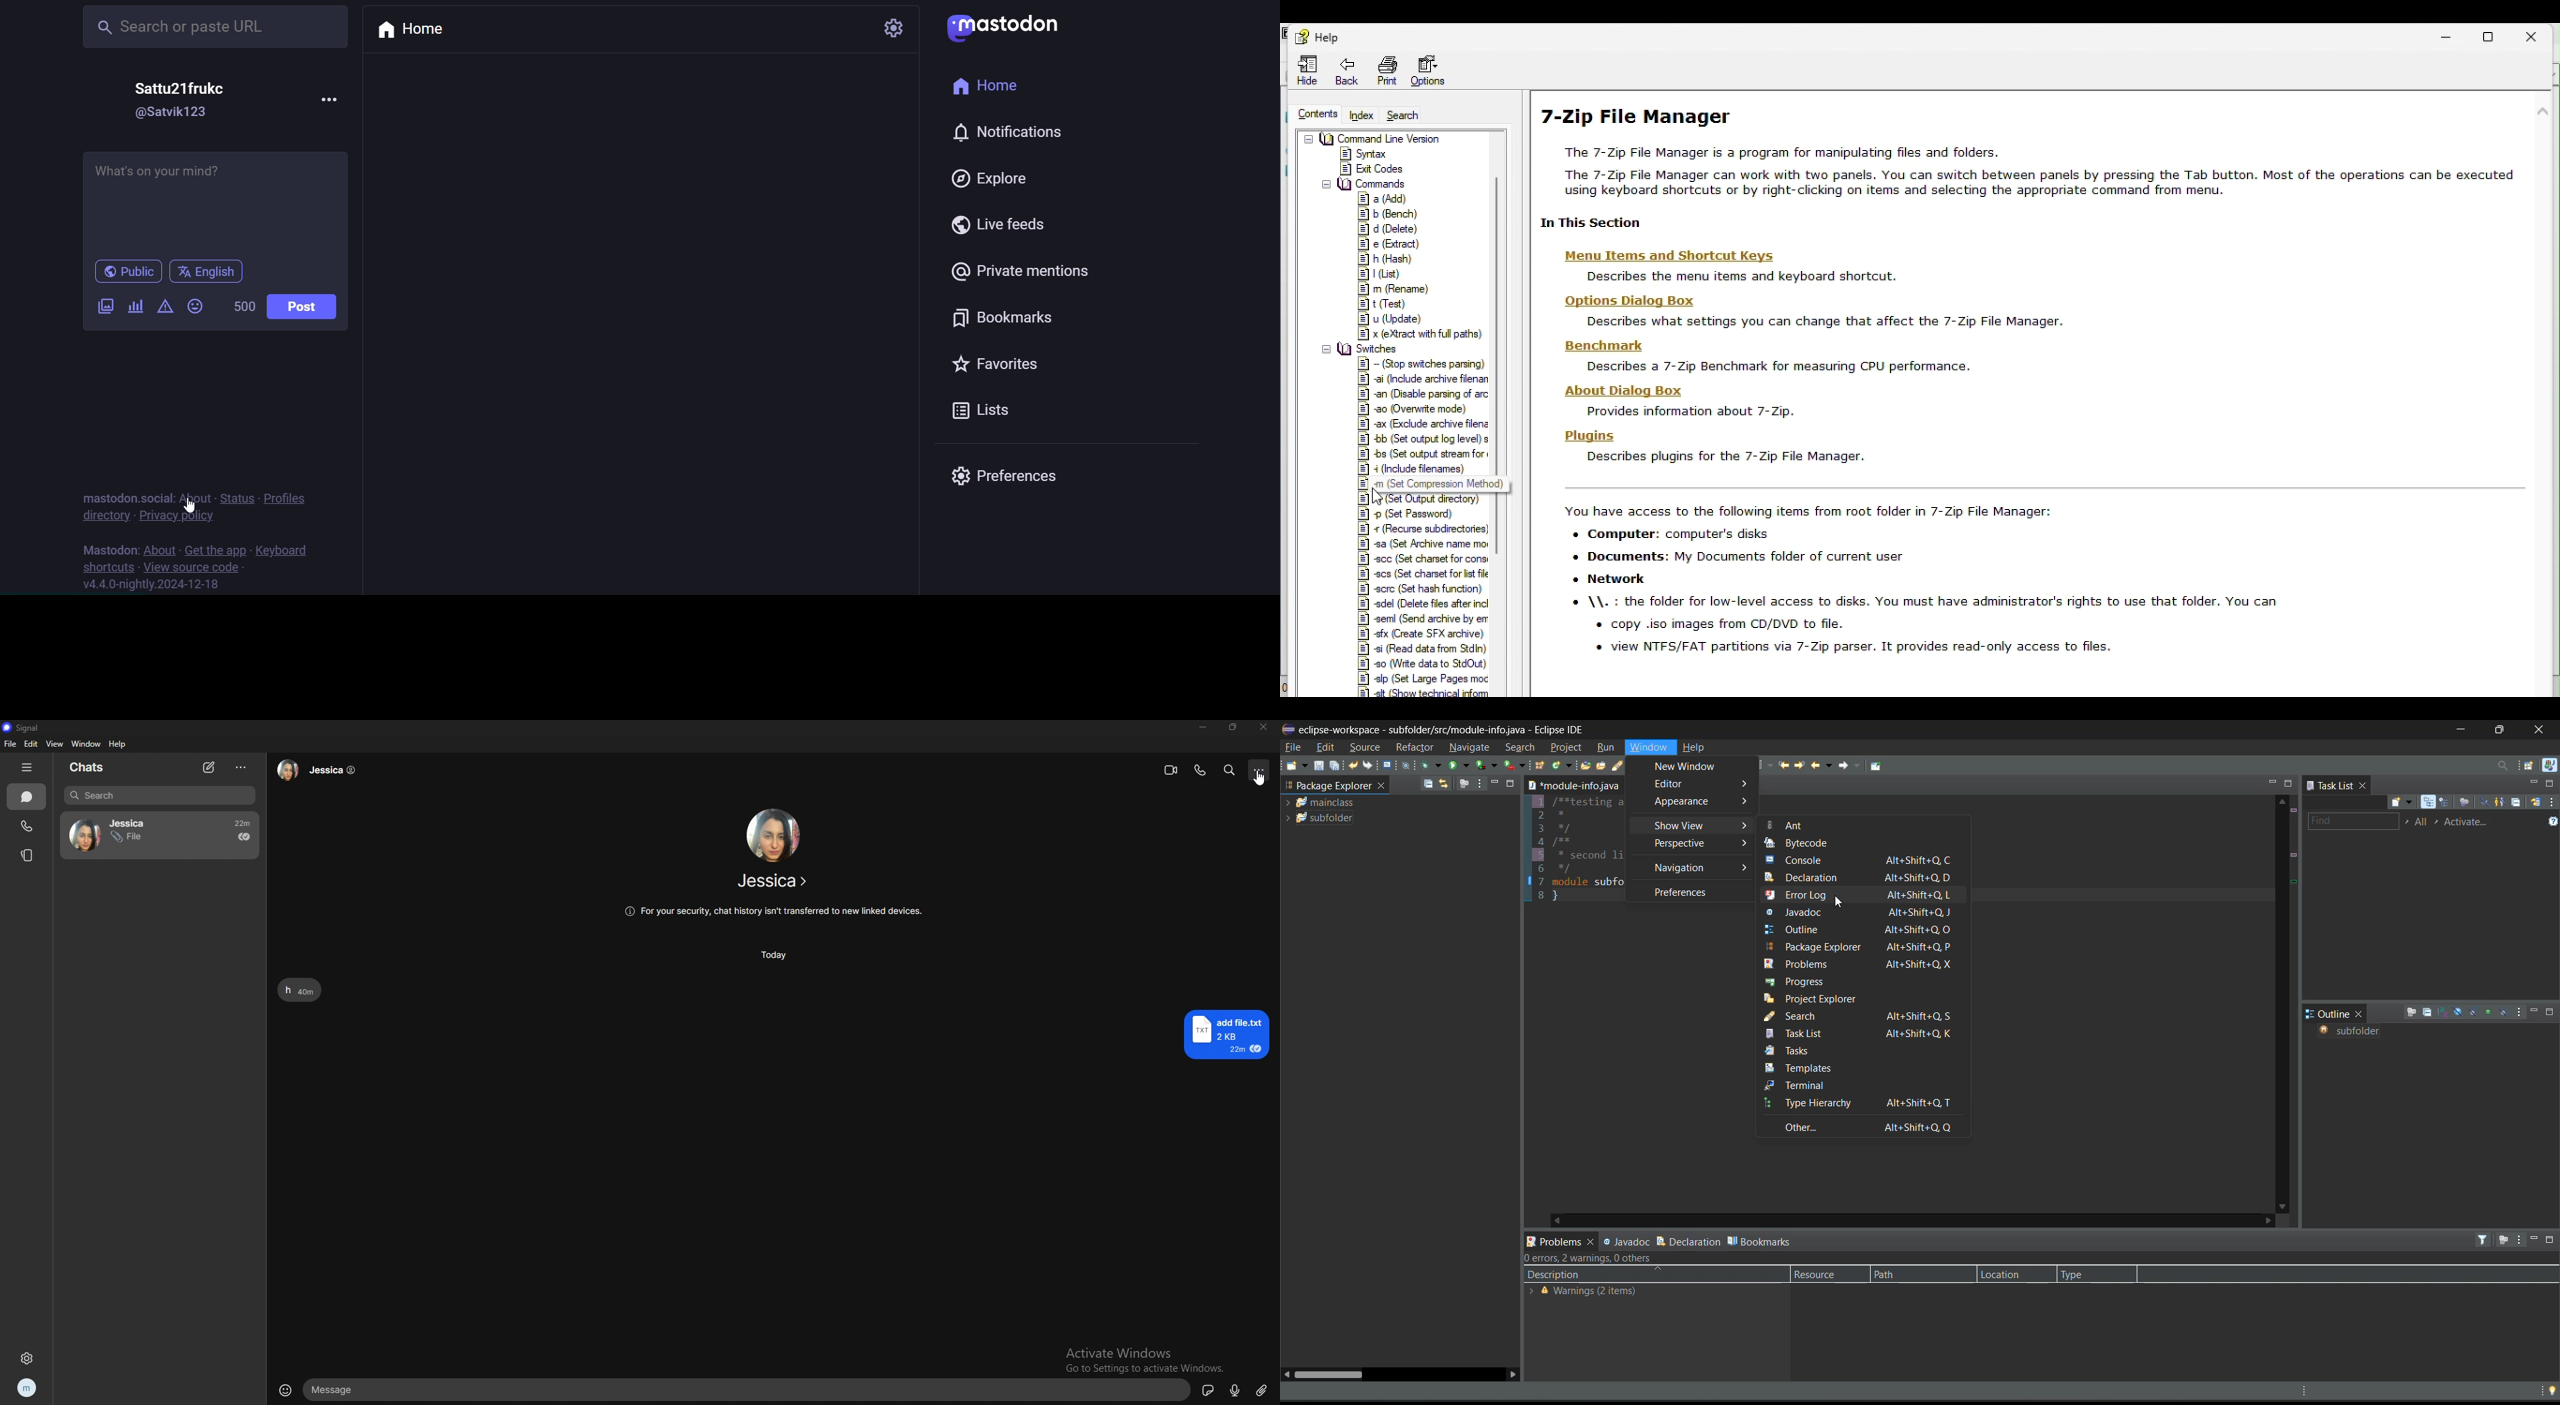  I want to click on File, so click(126, 839).